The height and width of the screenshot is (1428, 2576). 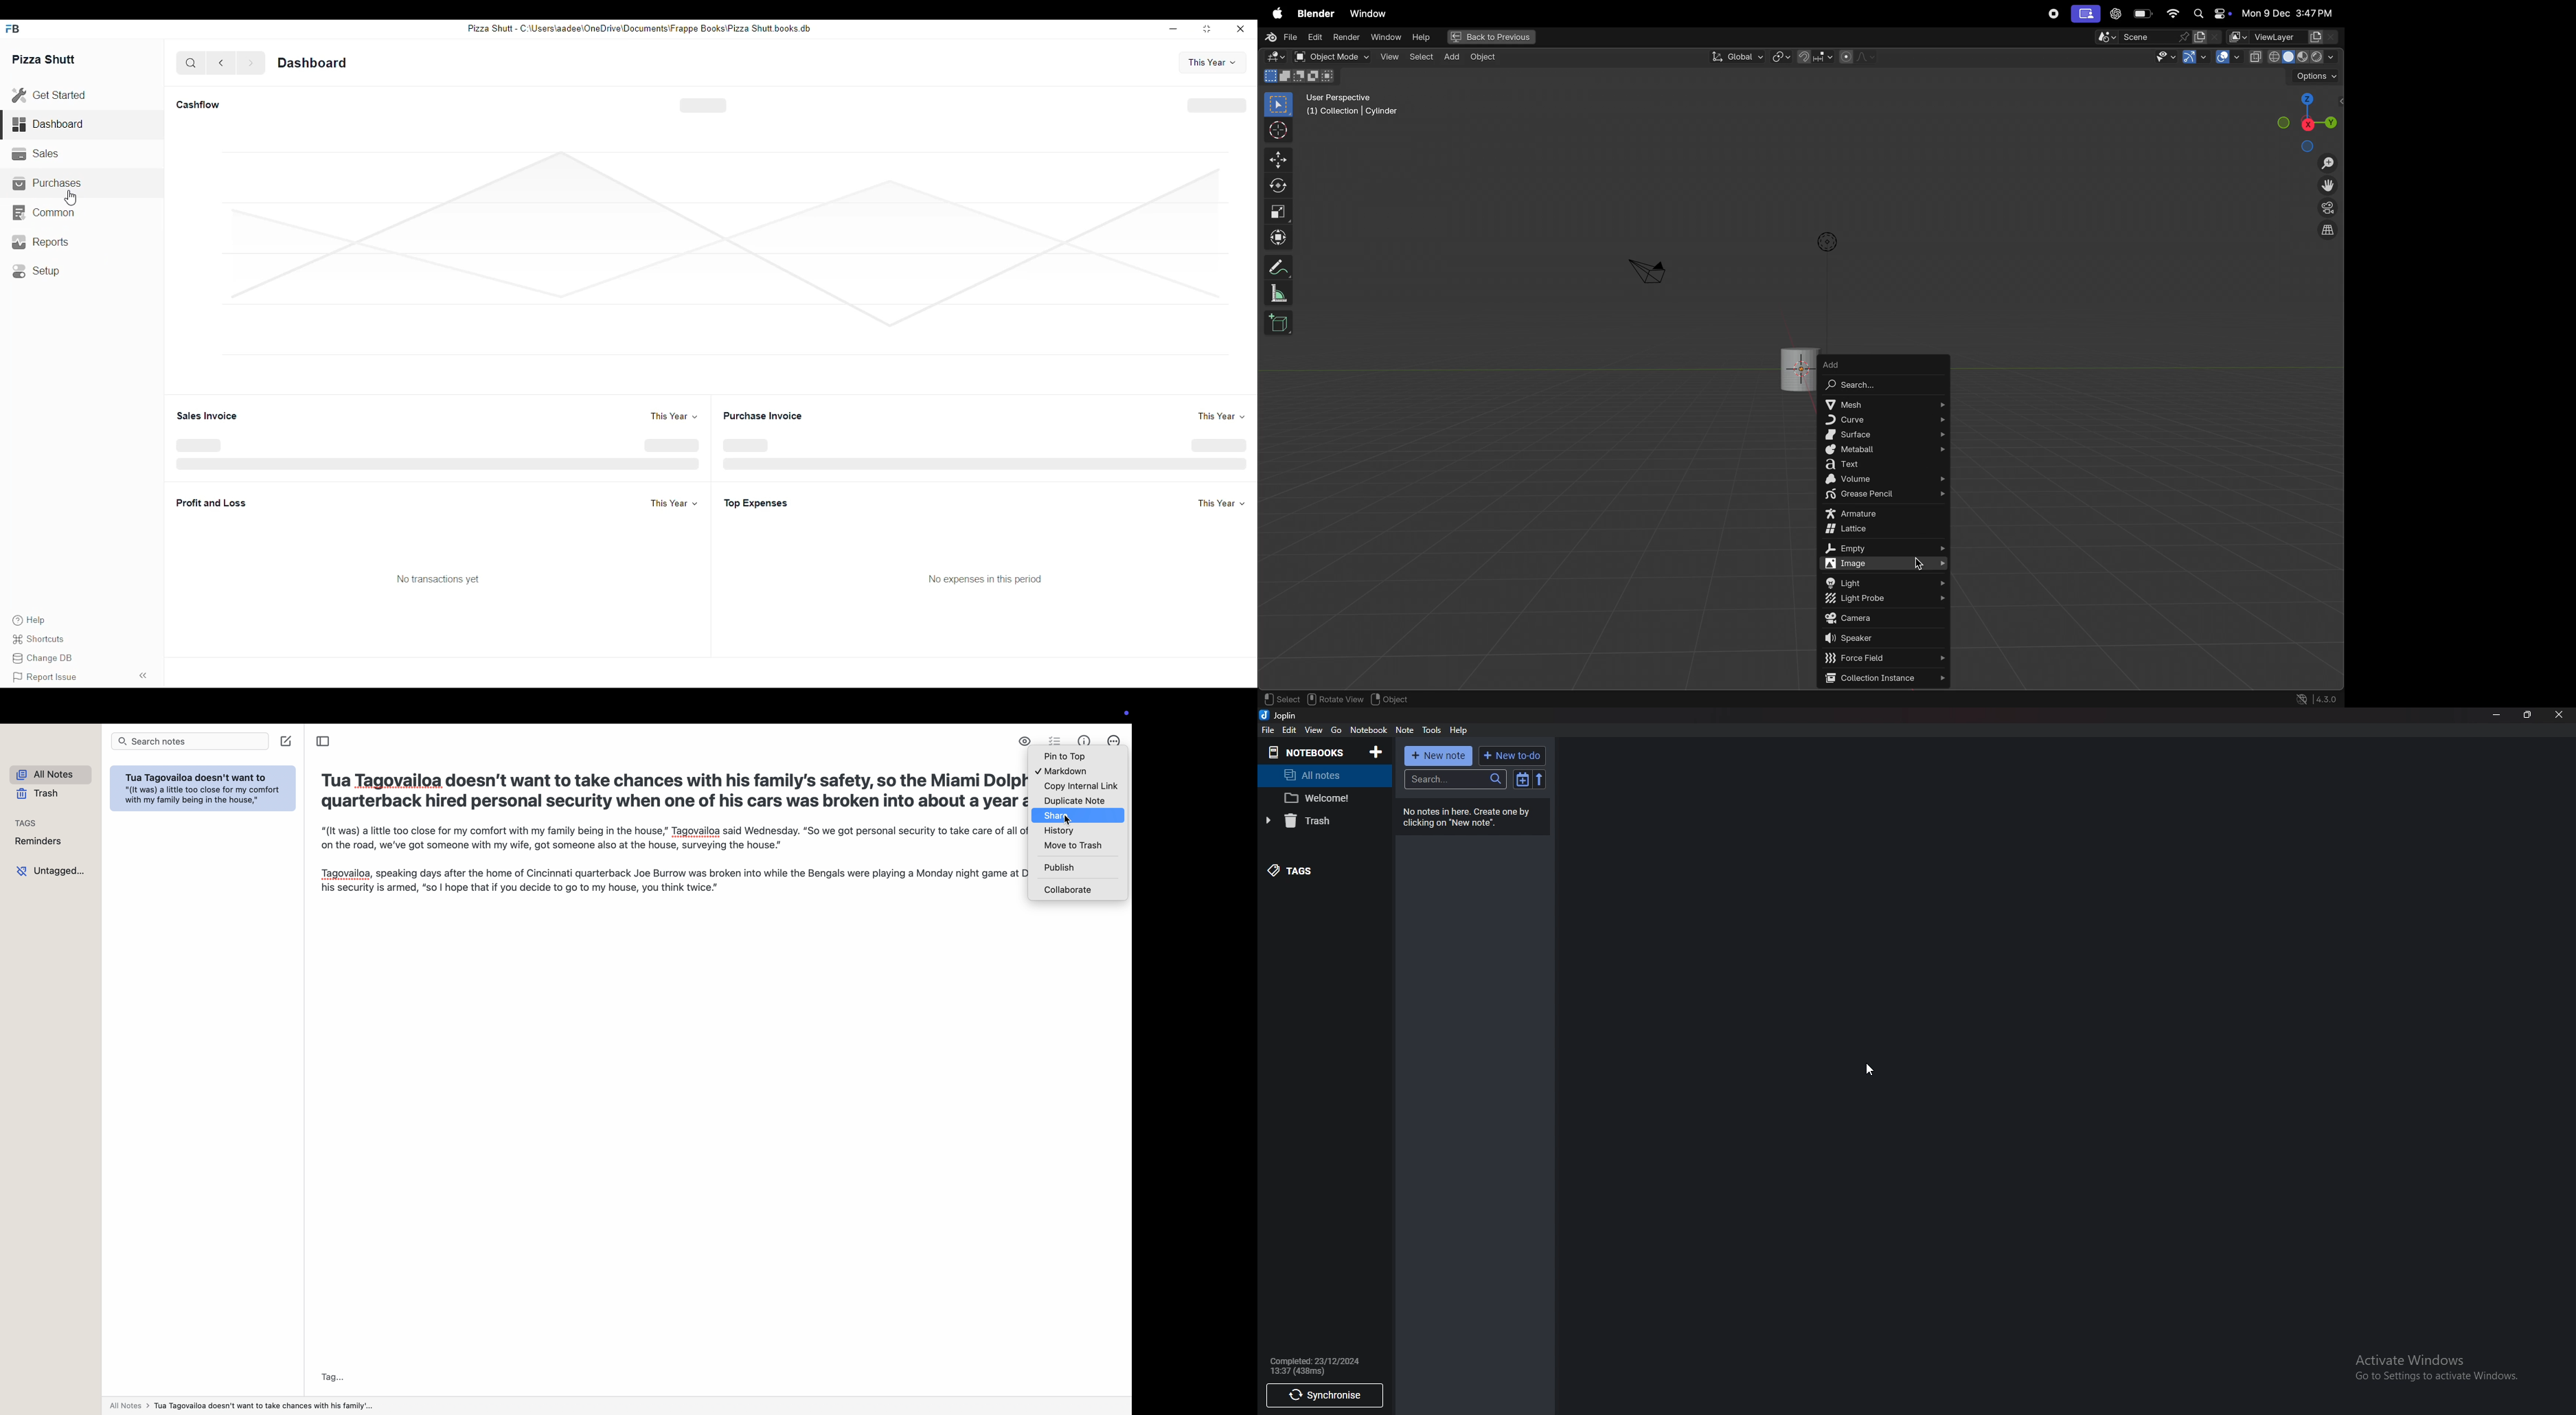 I want to click on Activate Windows
Go to Settings to activate Windows., so click(x=2442, y=1370).